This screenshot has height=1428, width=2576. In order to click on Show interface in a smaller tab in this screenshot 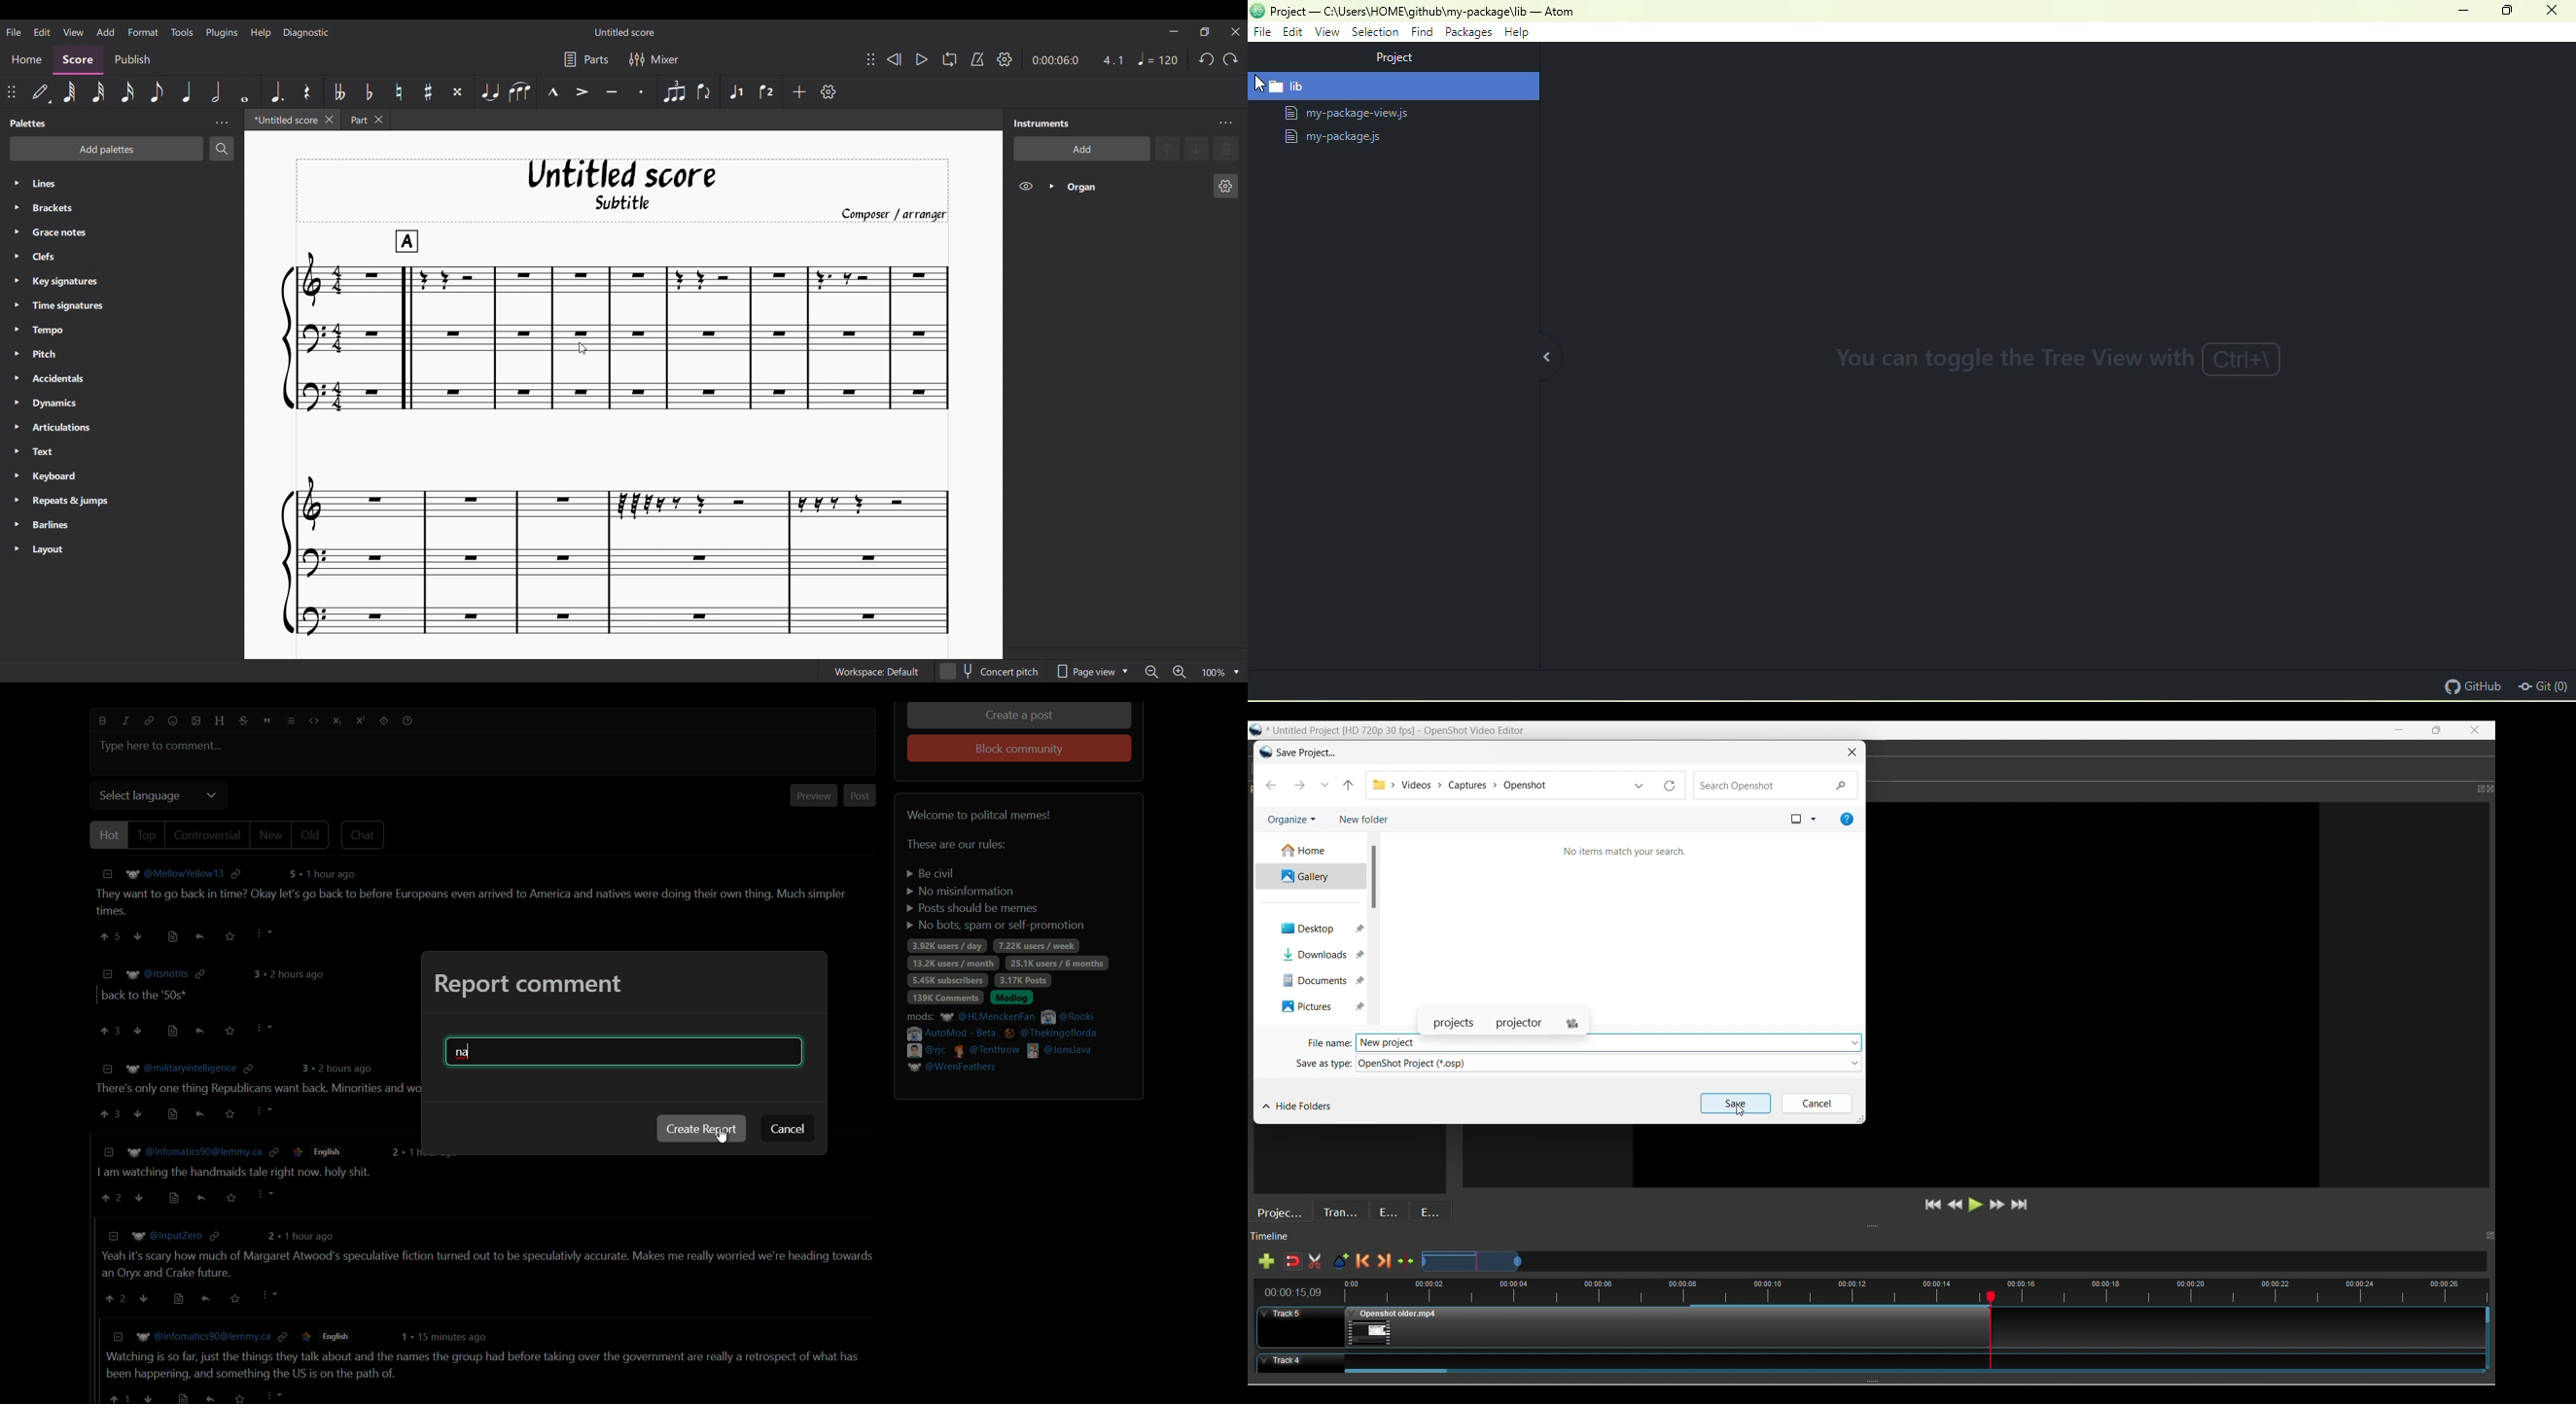, I will do `click(1205, 32)`.